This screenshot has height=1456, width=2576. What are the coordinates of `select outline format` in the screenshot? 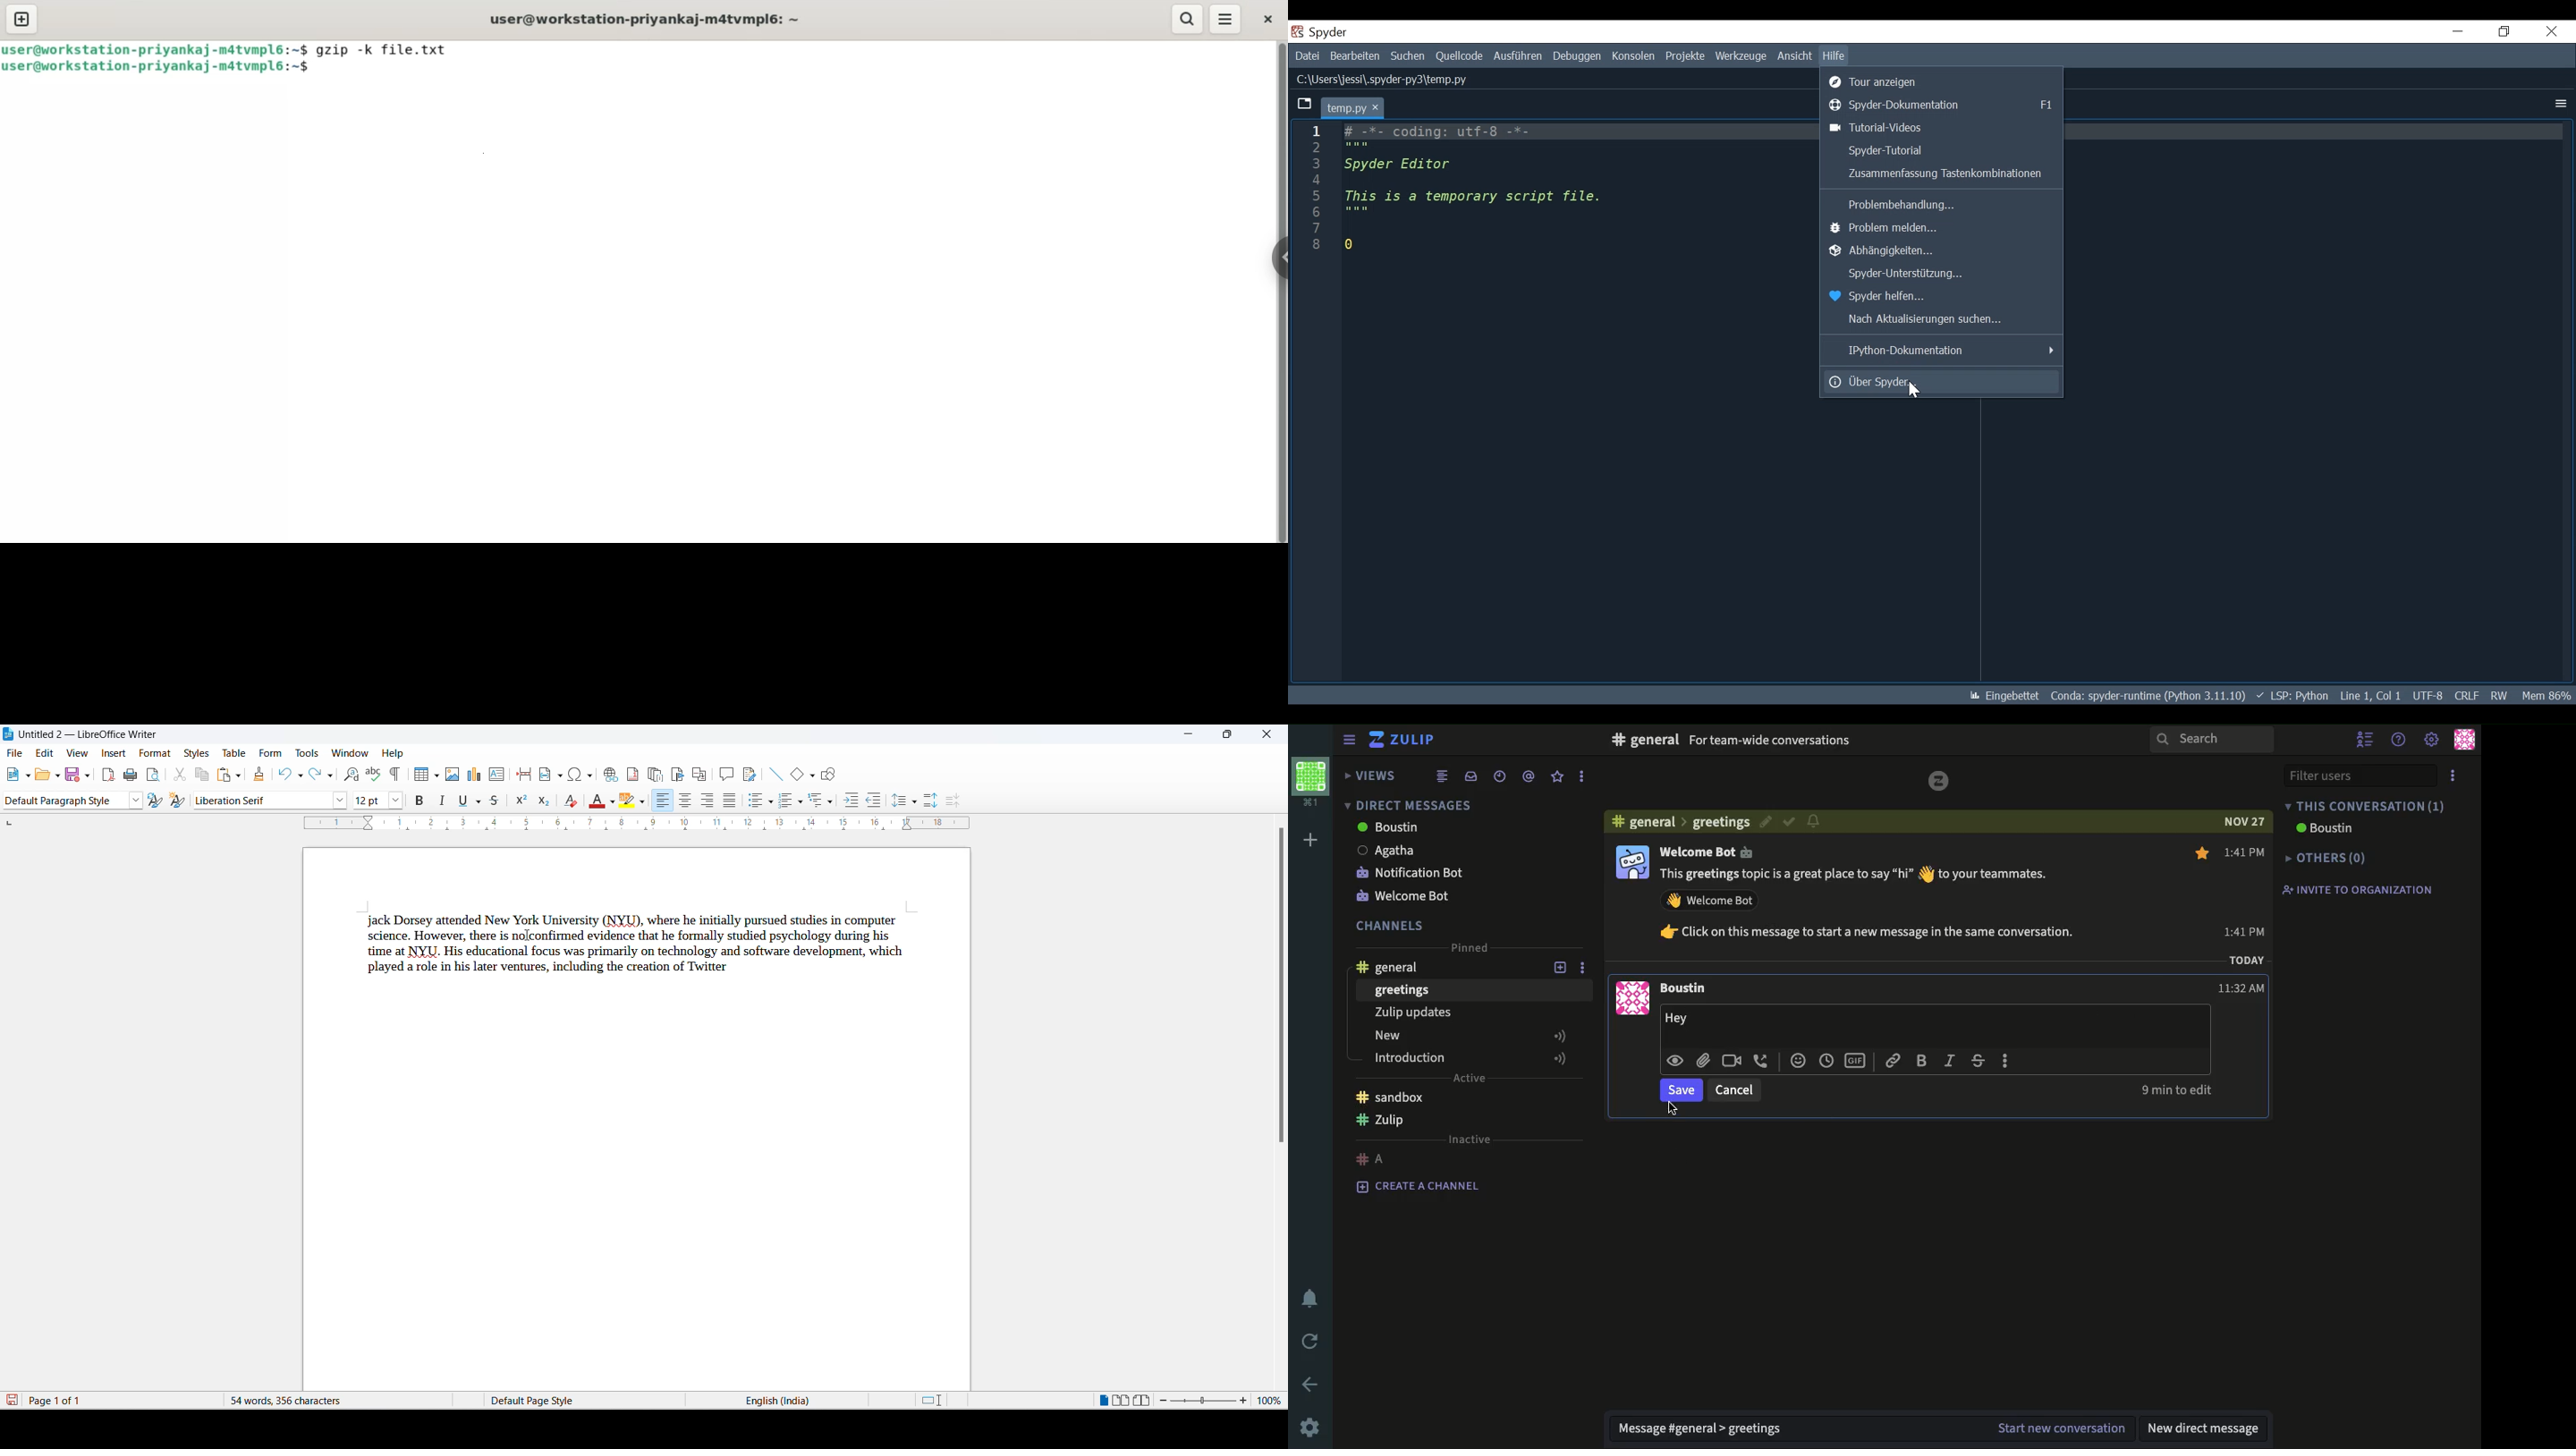 It's located at (818, 804).